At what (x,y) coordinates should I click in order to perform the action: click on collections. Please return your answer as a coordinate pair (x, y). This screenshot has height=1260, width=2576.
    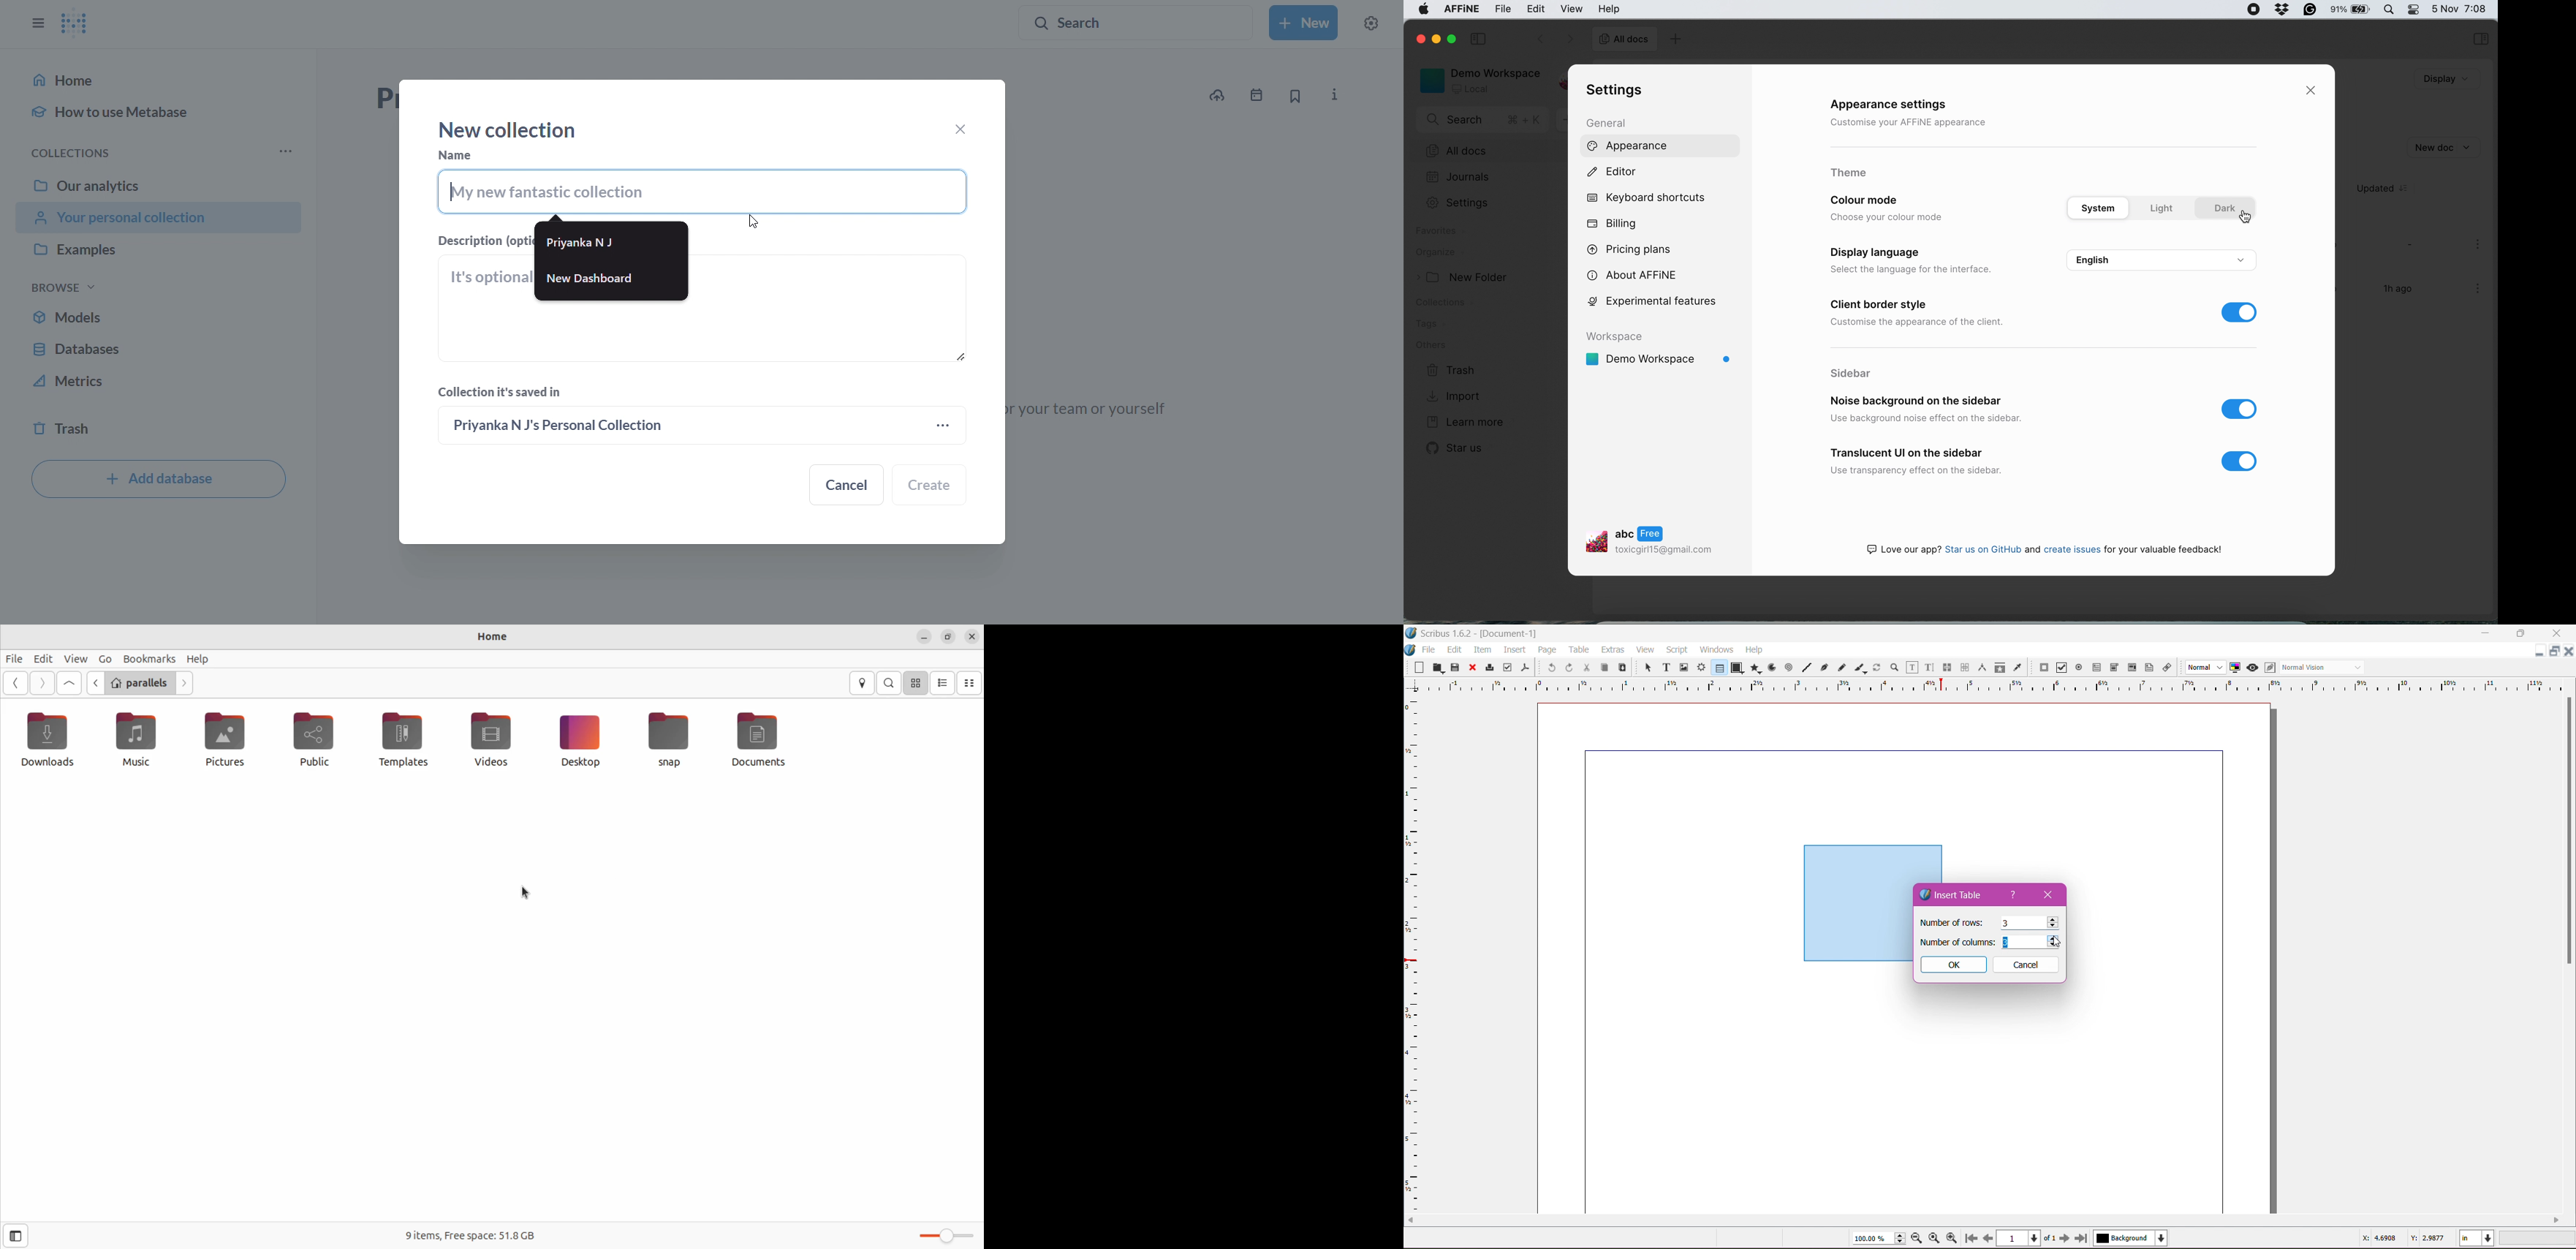
    Looking at the image, I should click on (1453, 304).